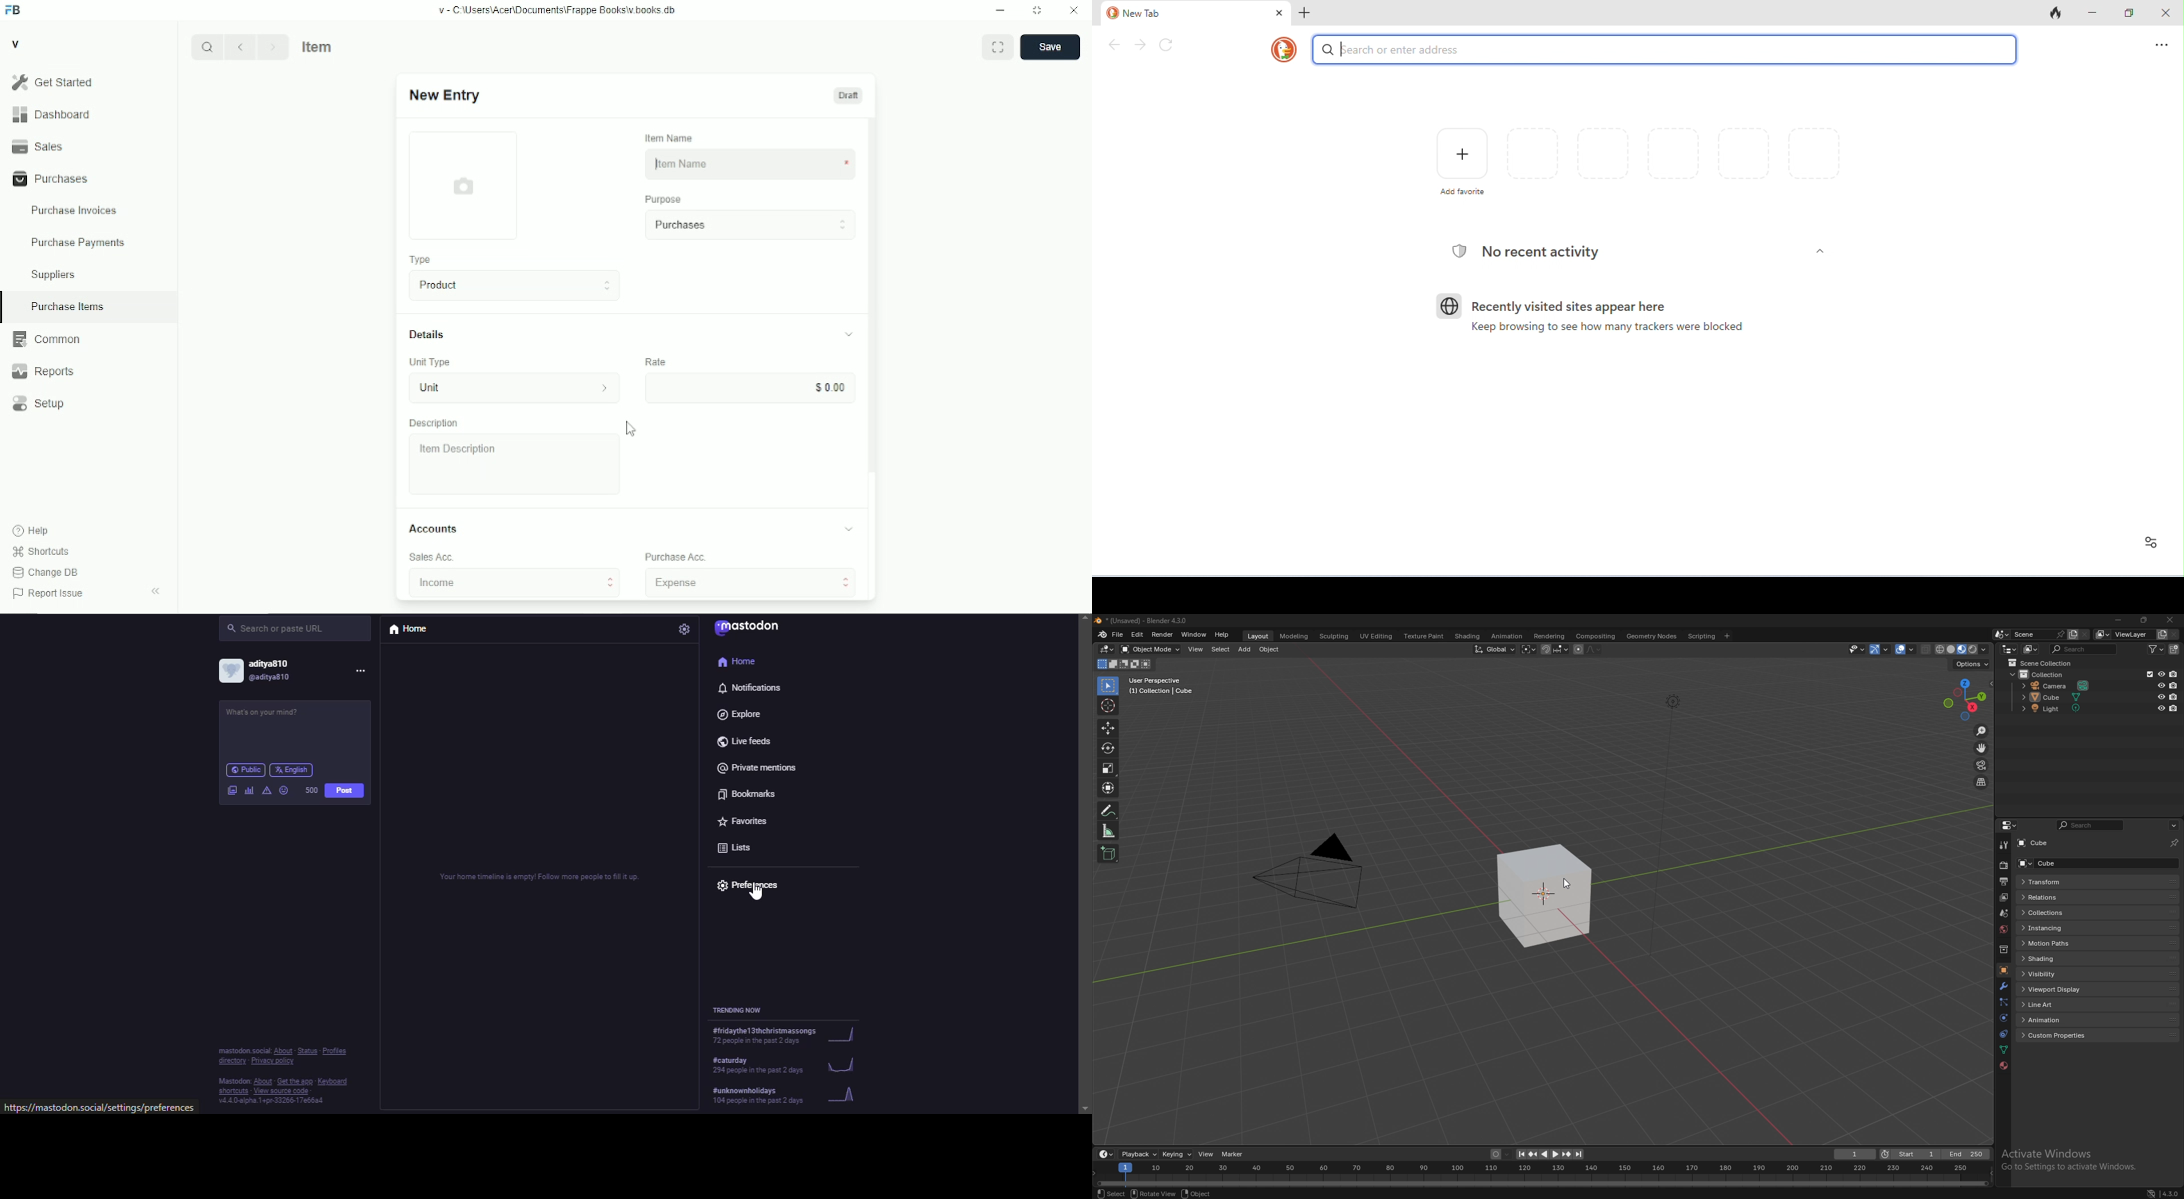  Describe the element at coordinates (434, 423) in the screenshot. I see `description` at that location.